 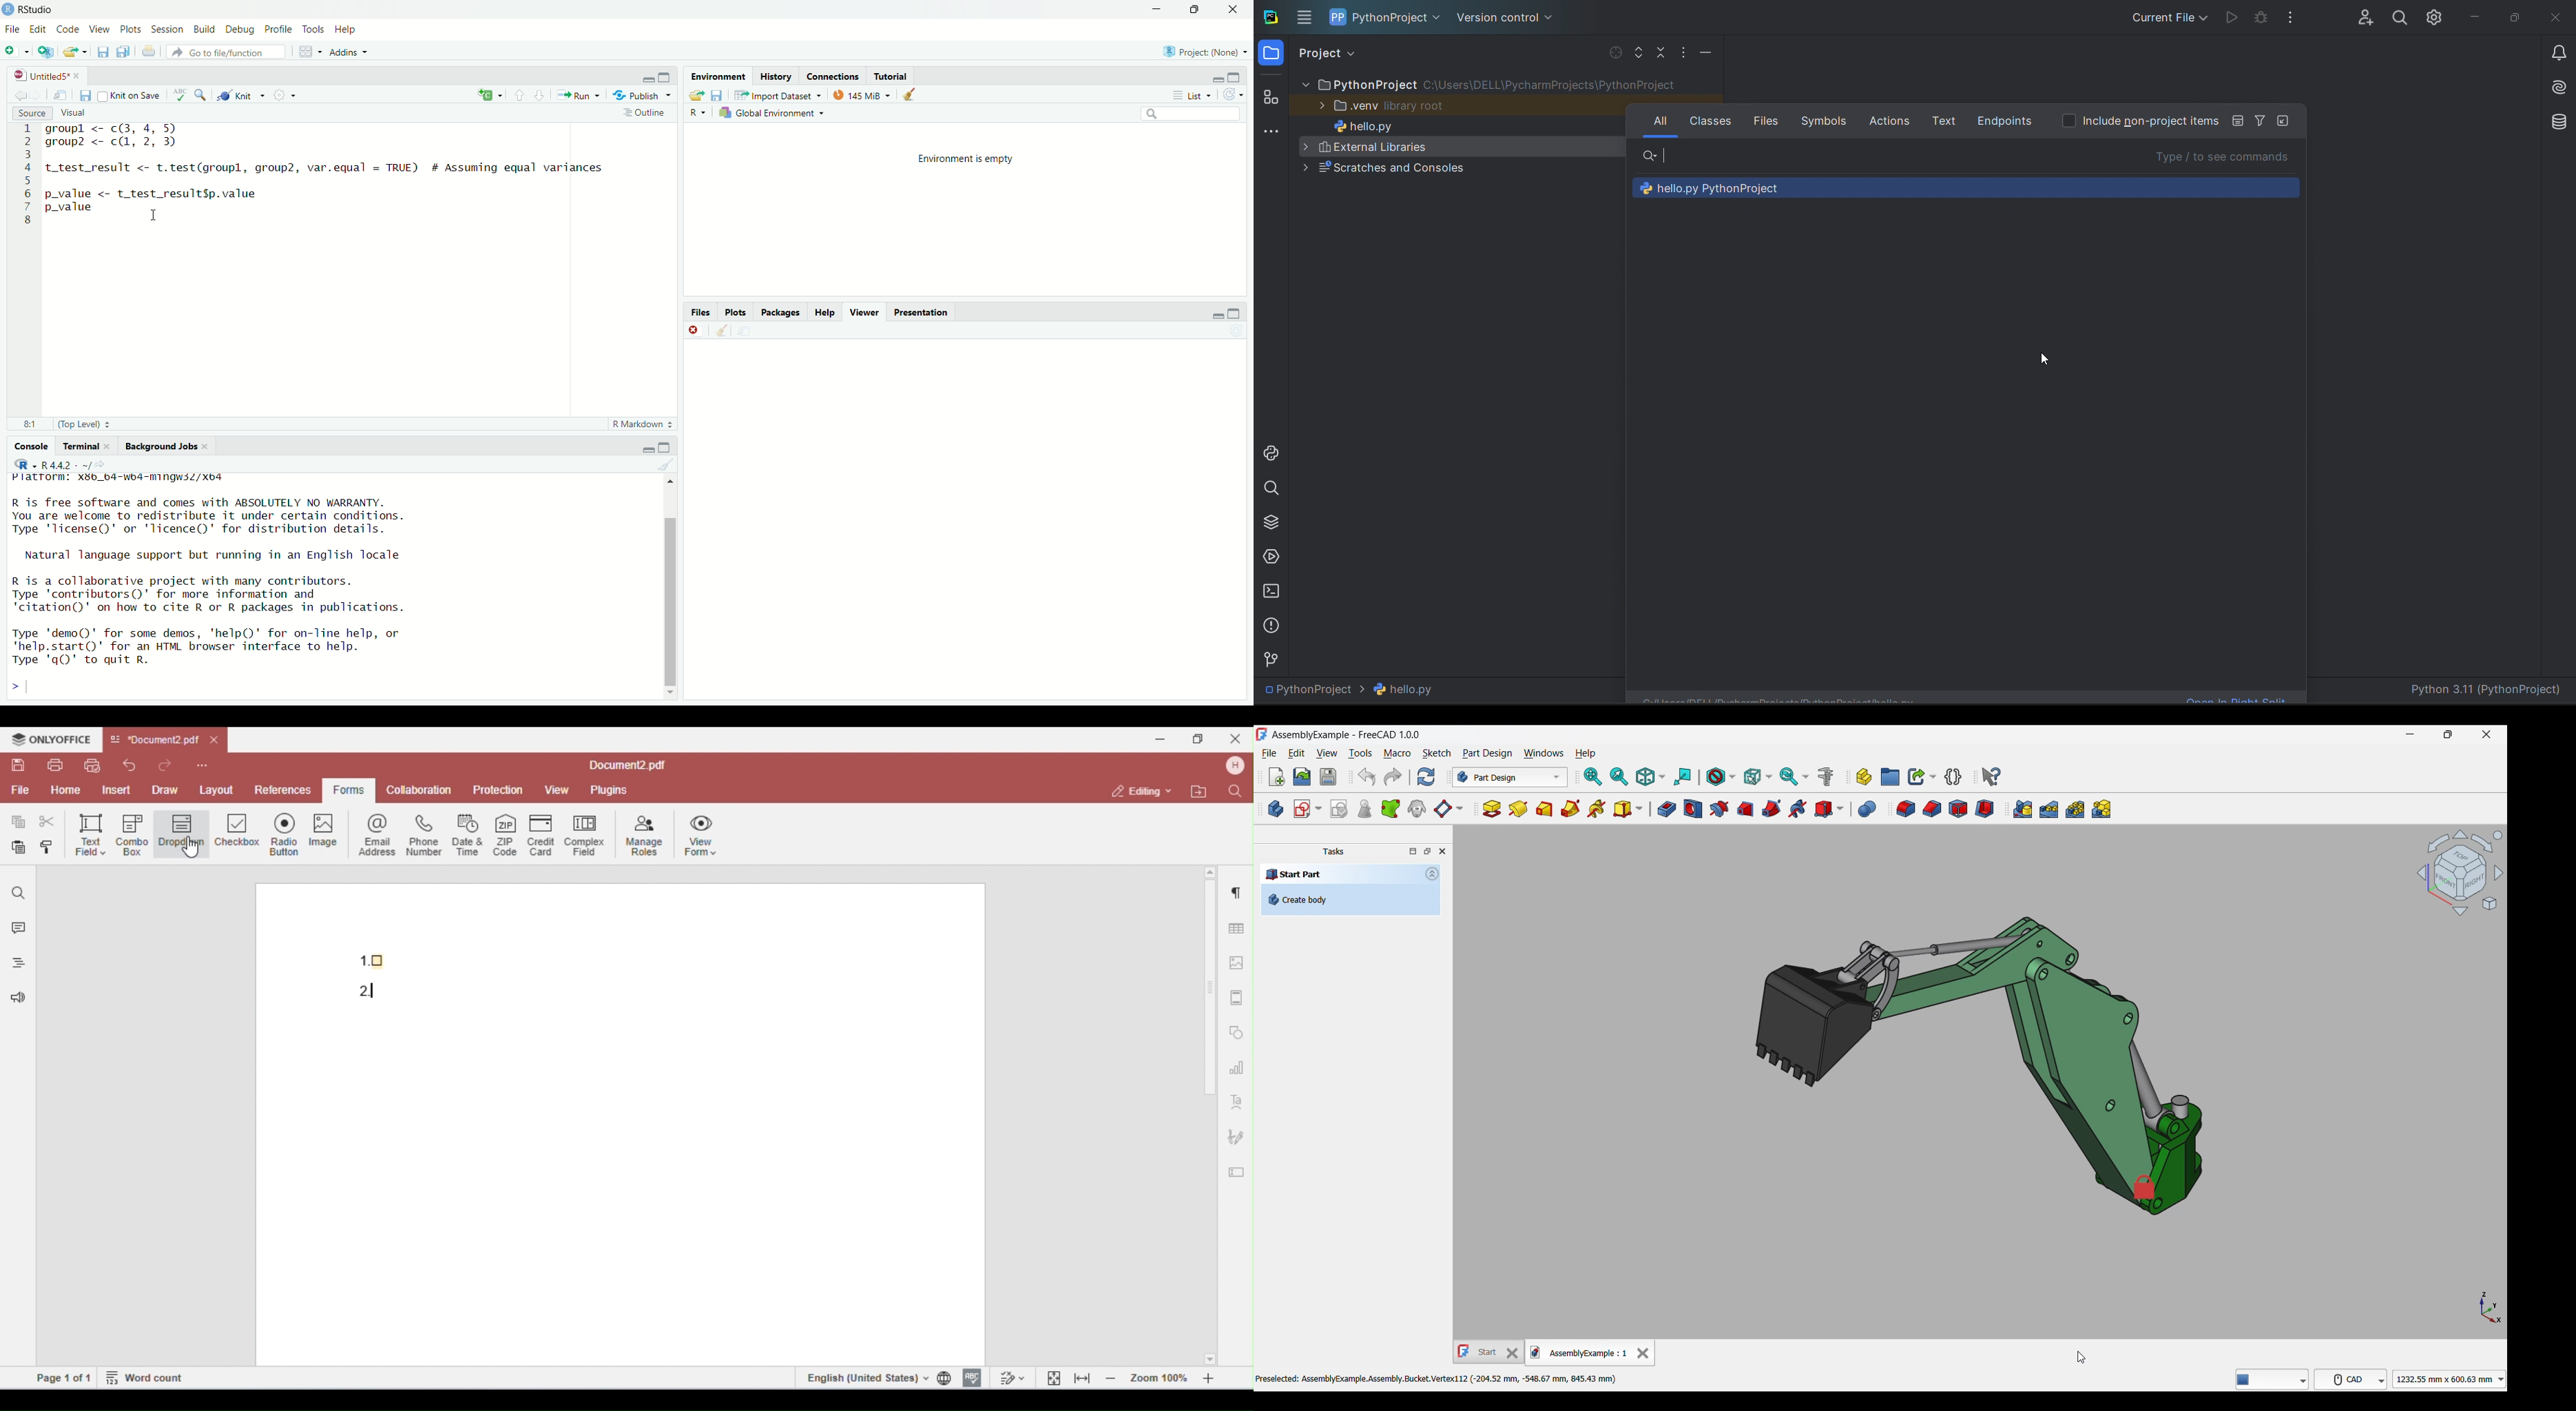 I want to click on layout, so click(x=217, y=788).